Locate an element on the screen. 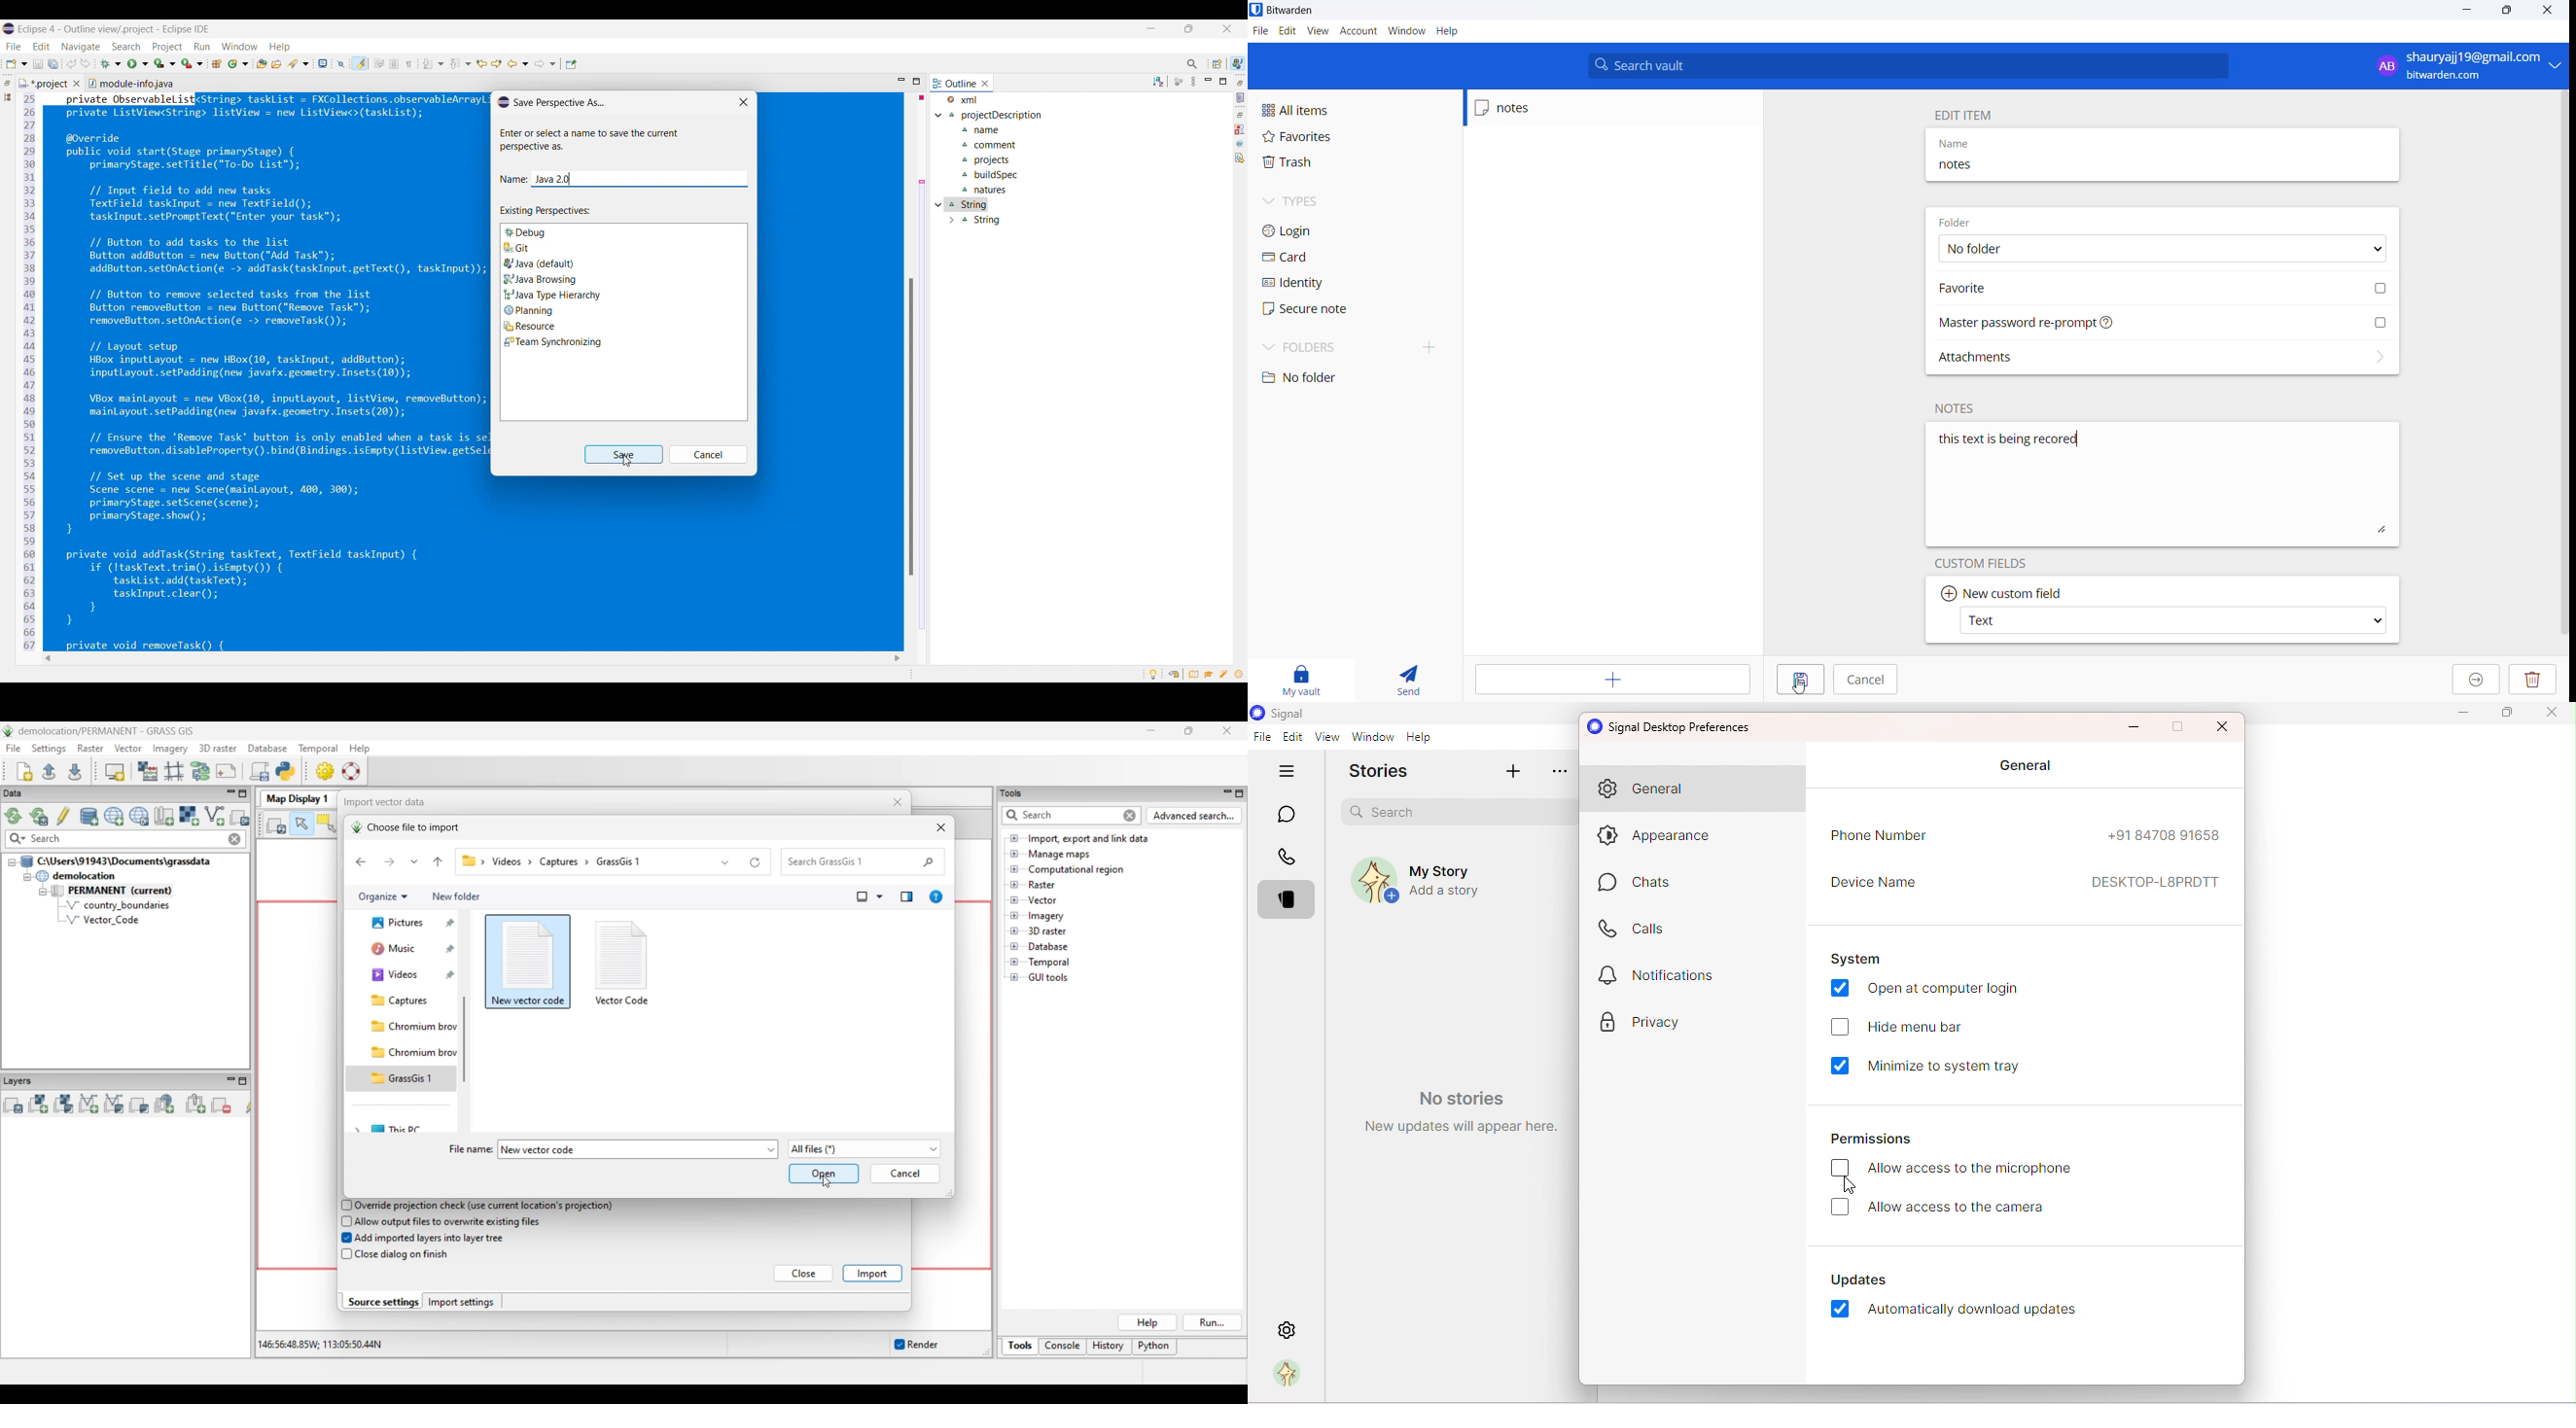 The height and width of the screenshot is (1428, 2576). Text is located at coordinates (2176, 622).